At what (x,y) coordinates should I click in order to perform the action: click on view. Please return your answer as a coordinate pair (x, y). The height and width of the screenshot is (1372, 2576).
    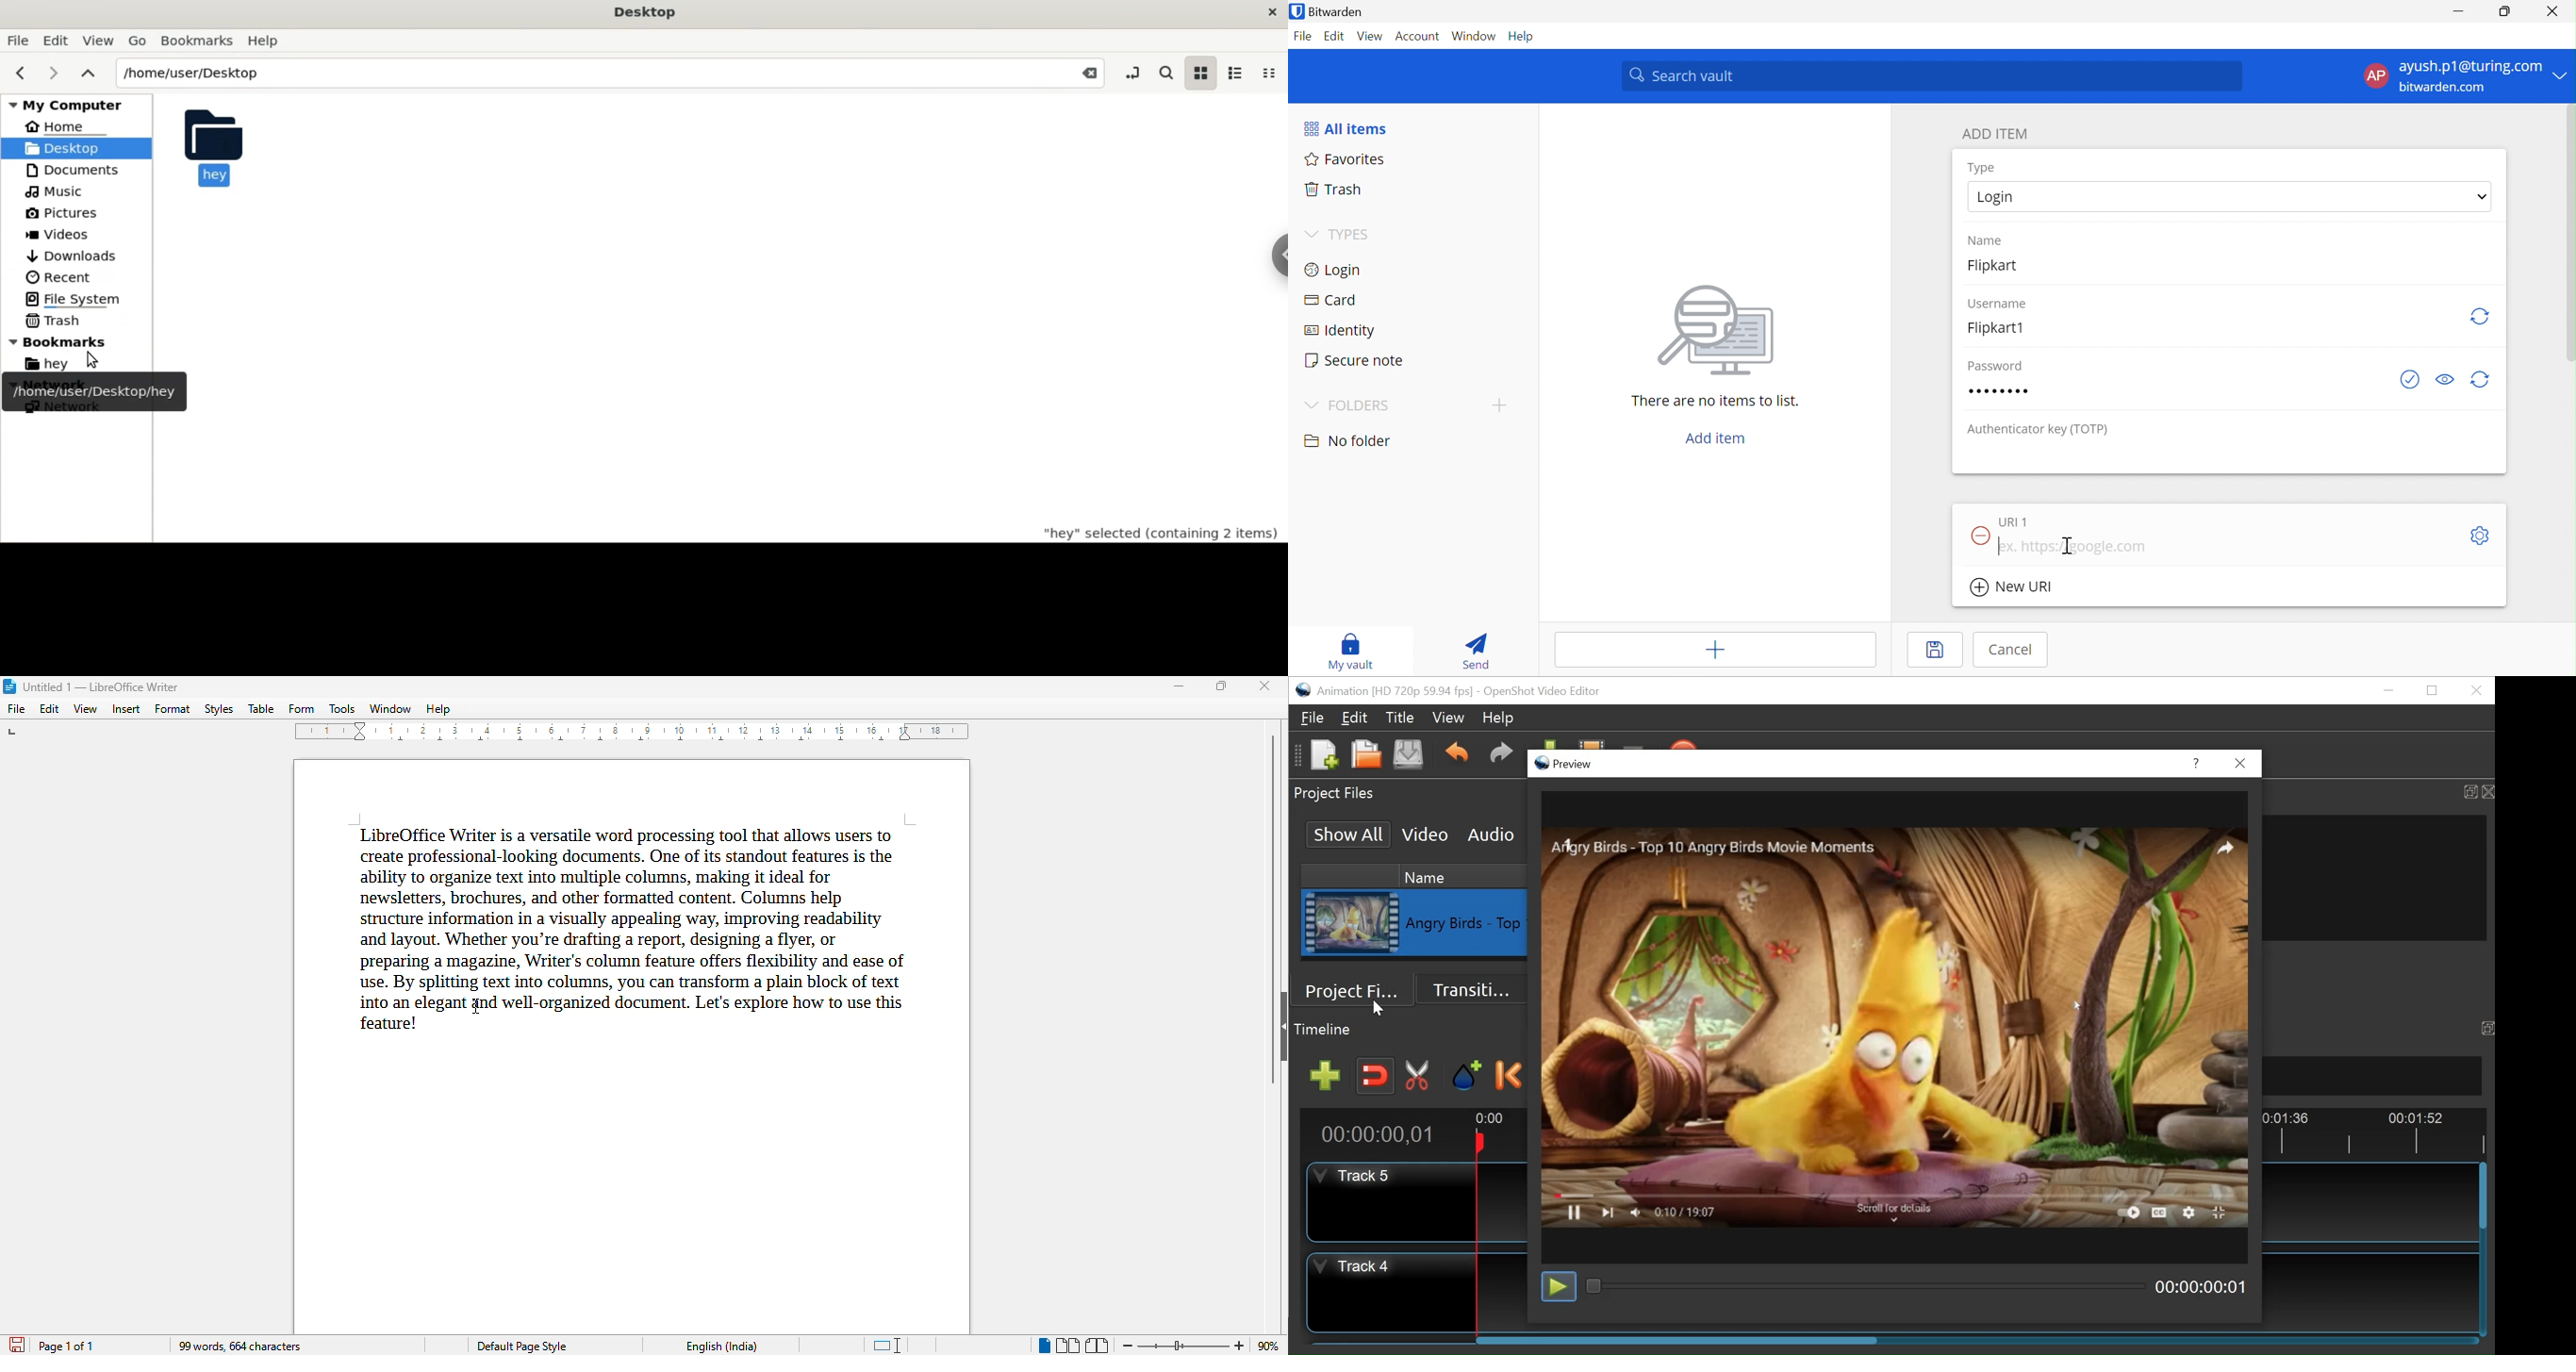
    Looking at the image, I should click on (85, 709).